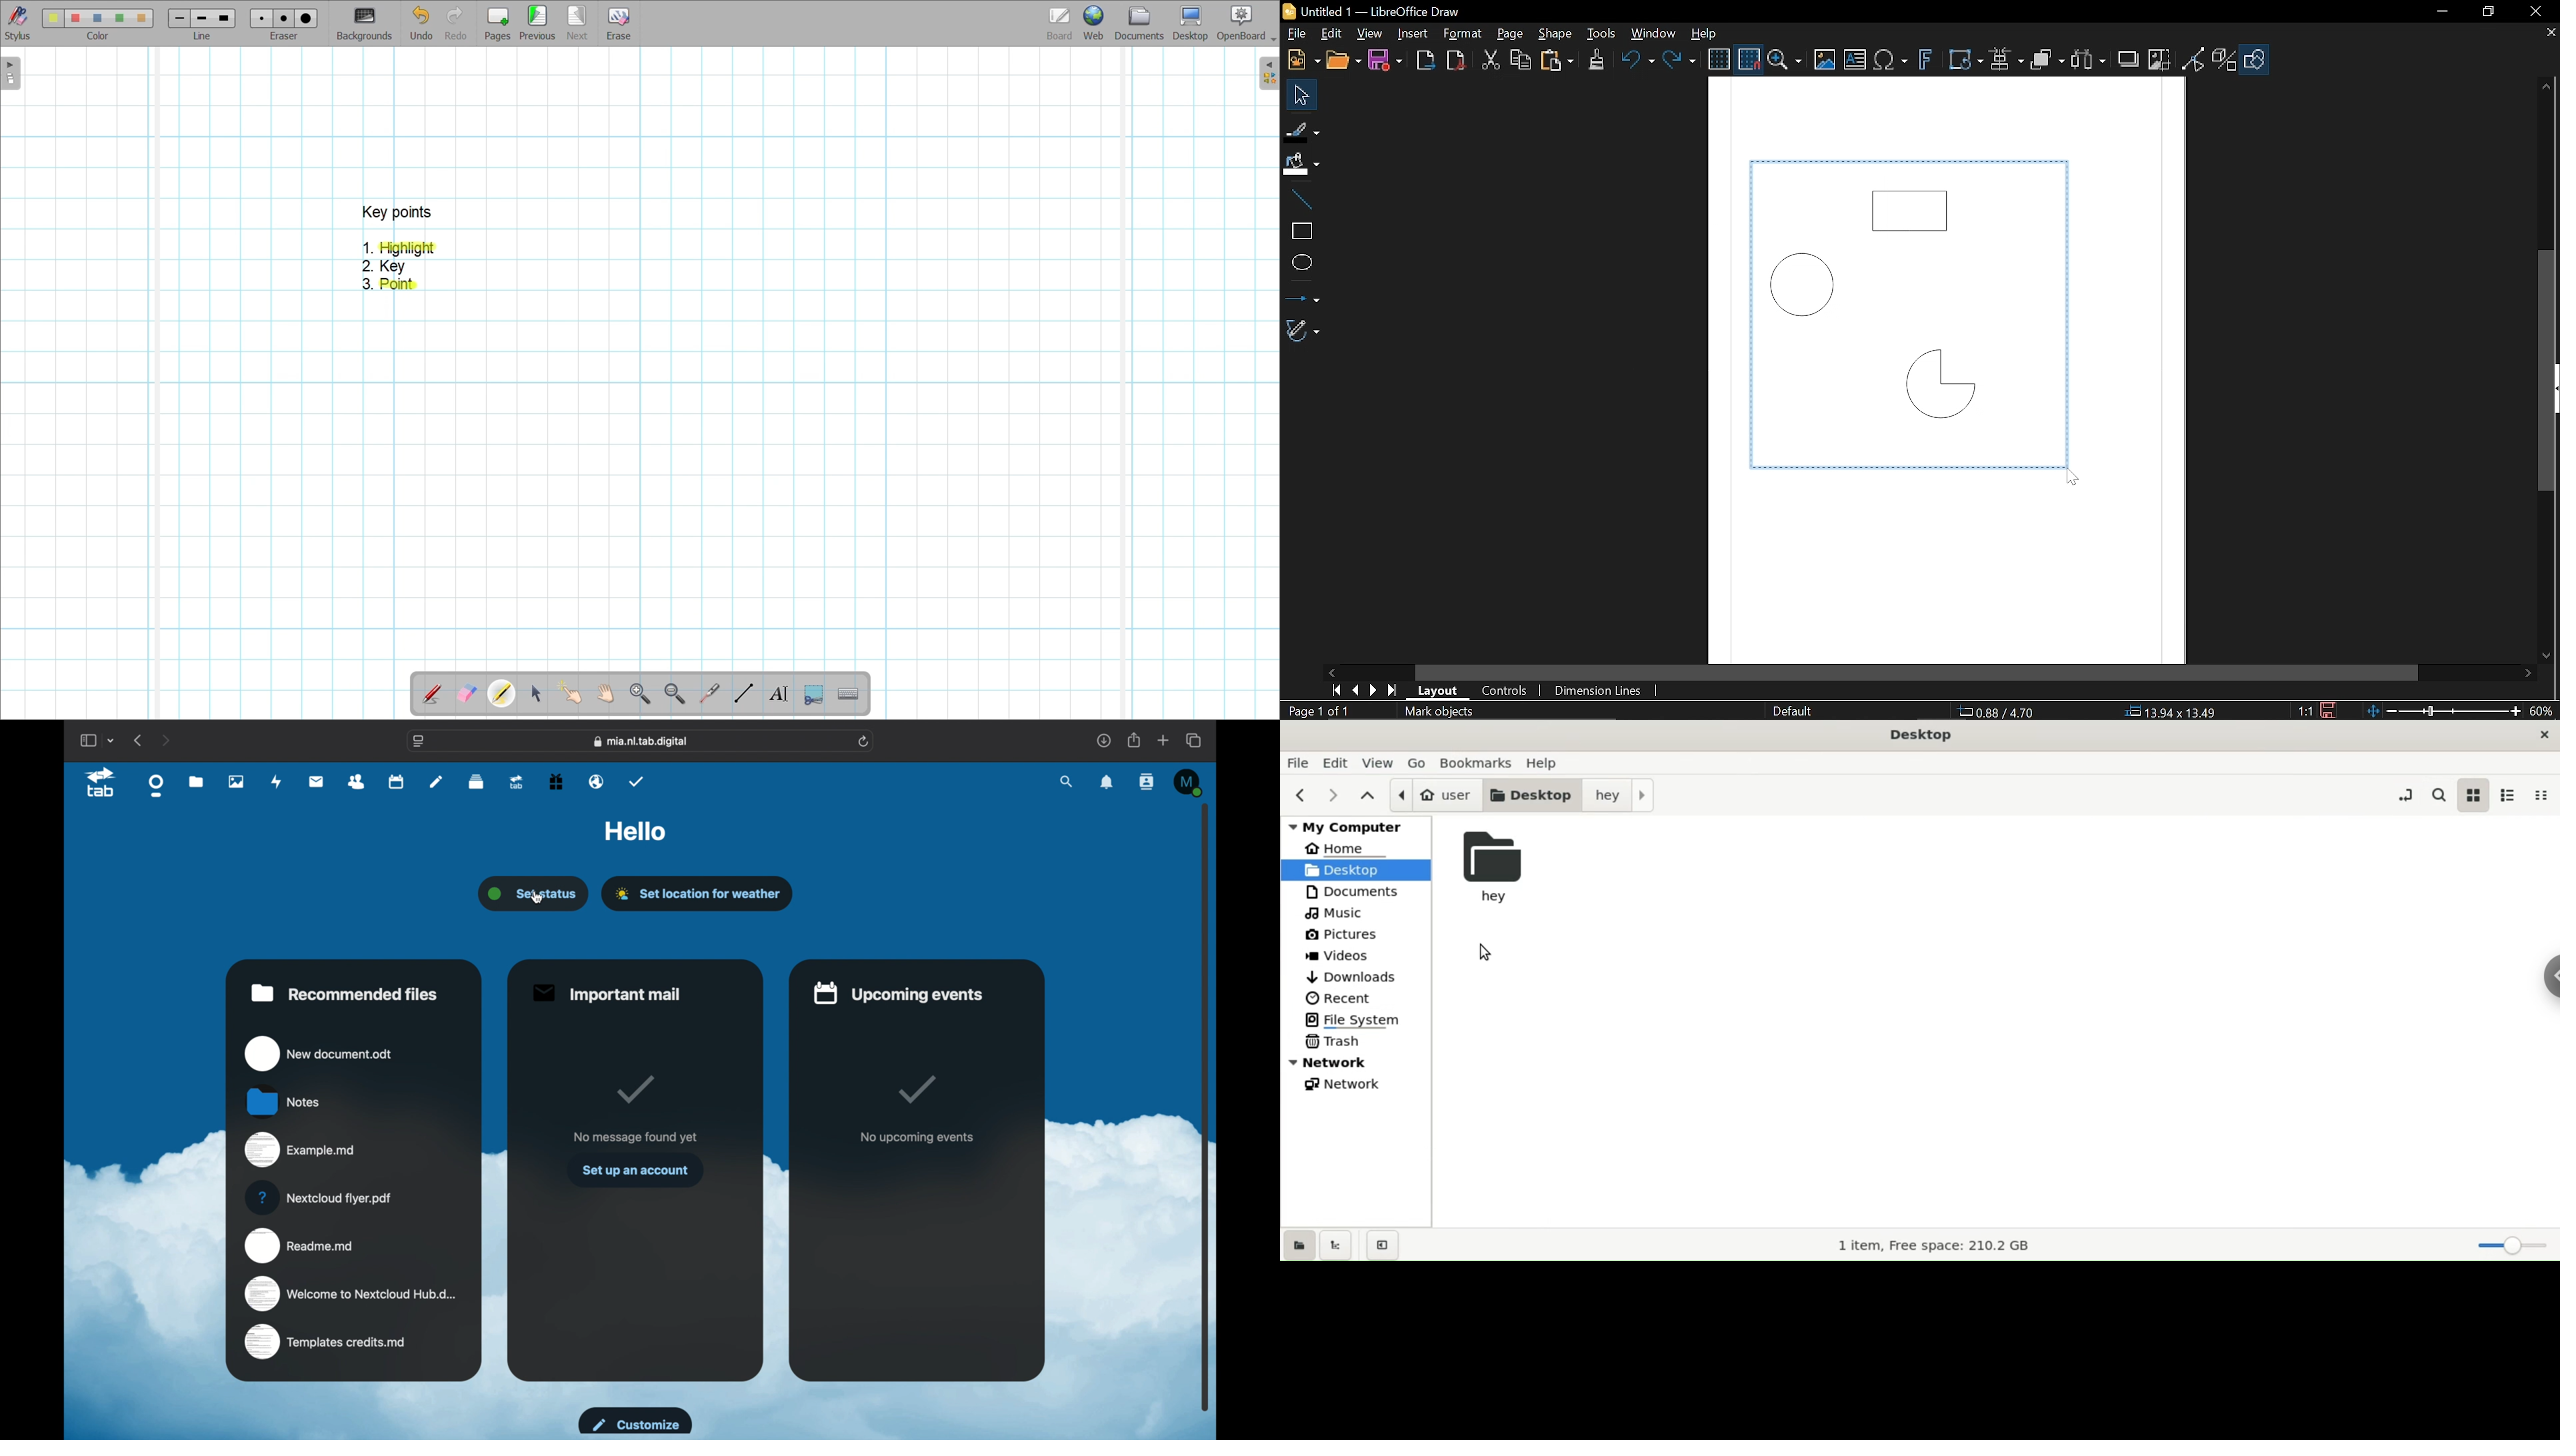 The height and width of the screenshot is (1456, 2576). I want to click on no message found yet, so click(635, 1136).